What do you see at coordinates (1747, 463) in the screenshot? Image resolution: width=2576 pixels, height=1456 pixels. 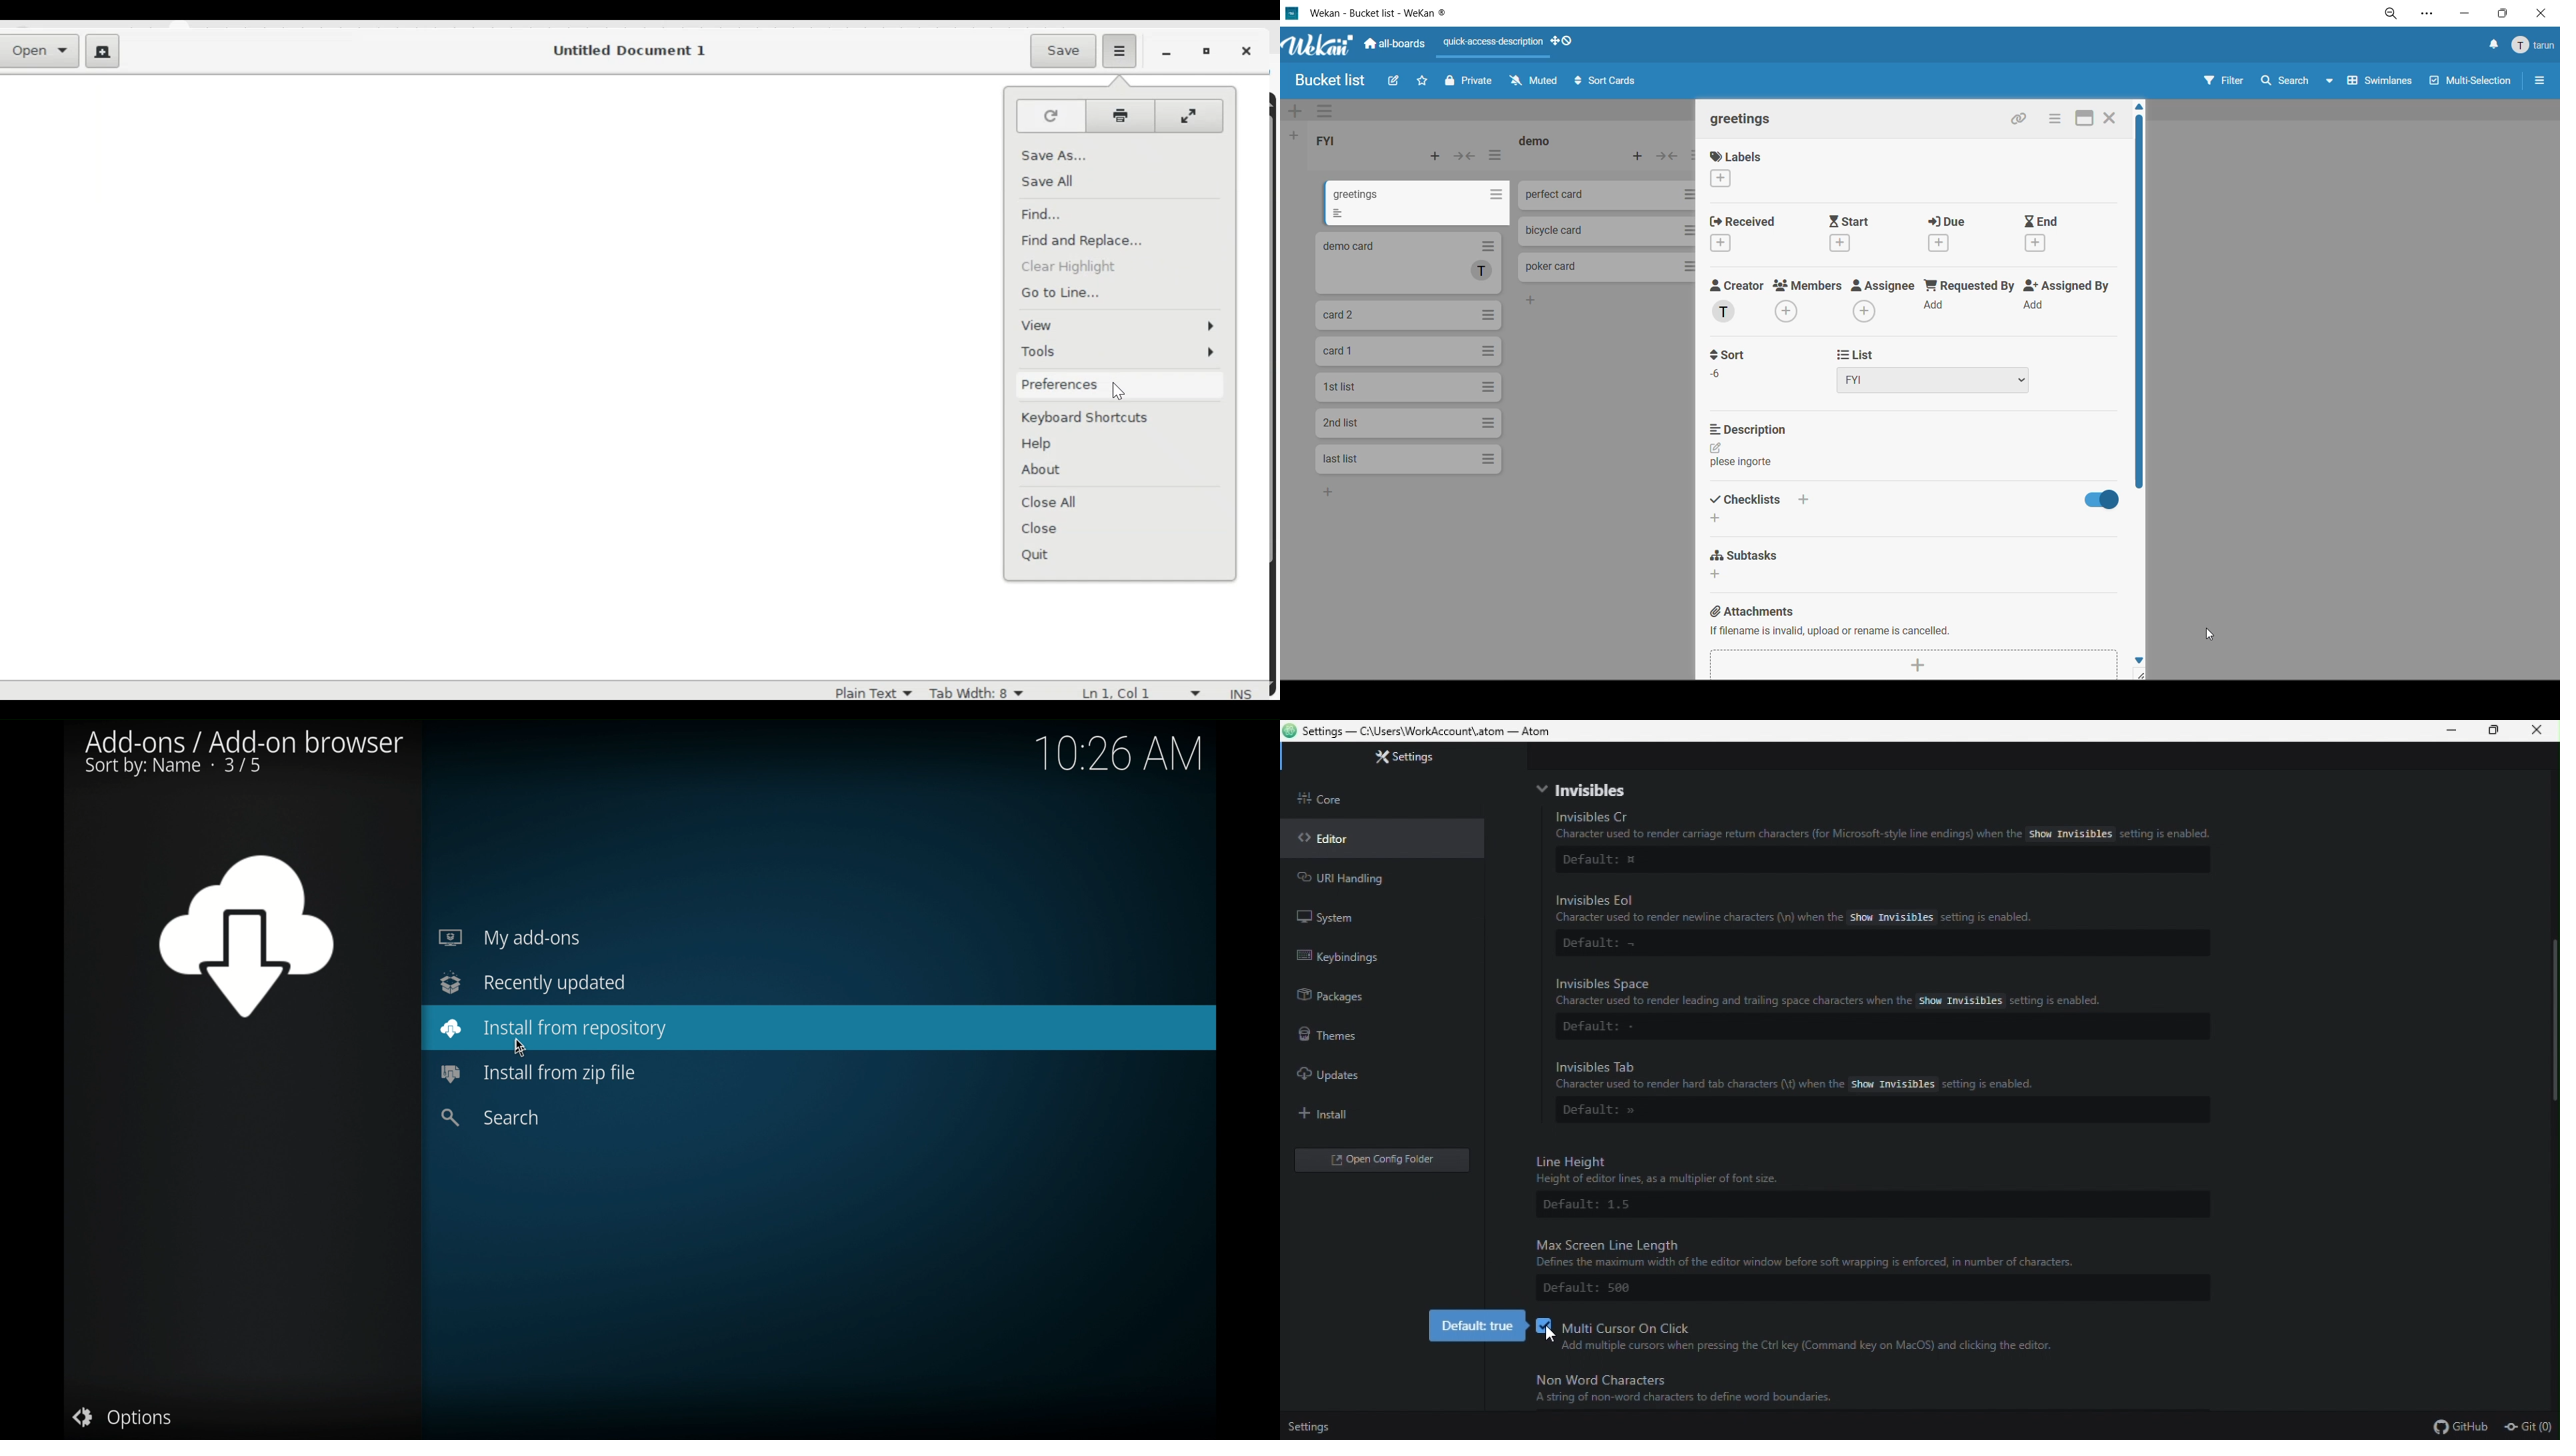 I see `text` at bounding box center [1747, 463].